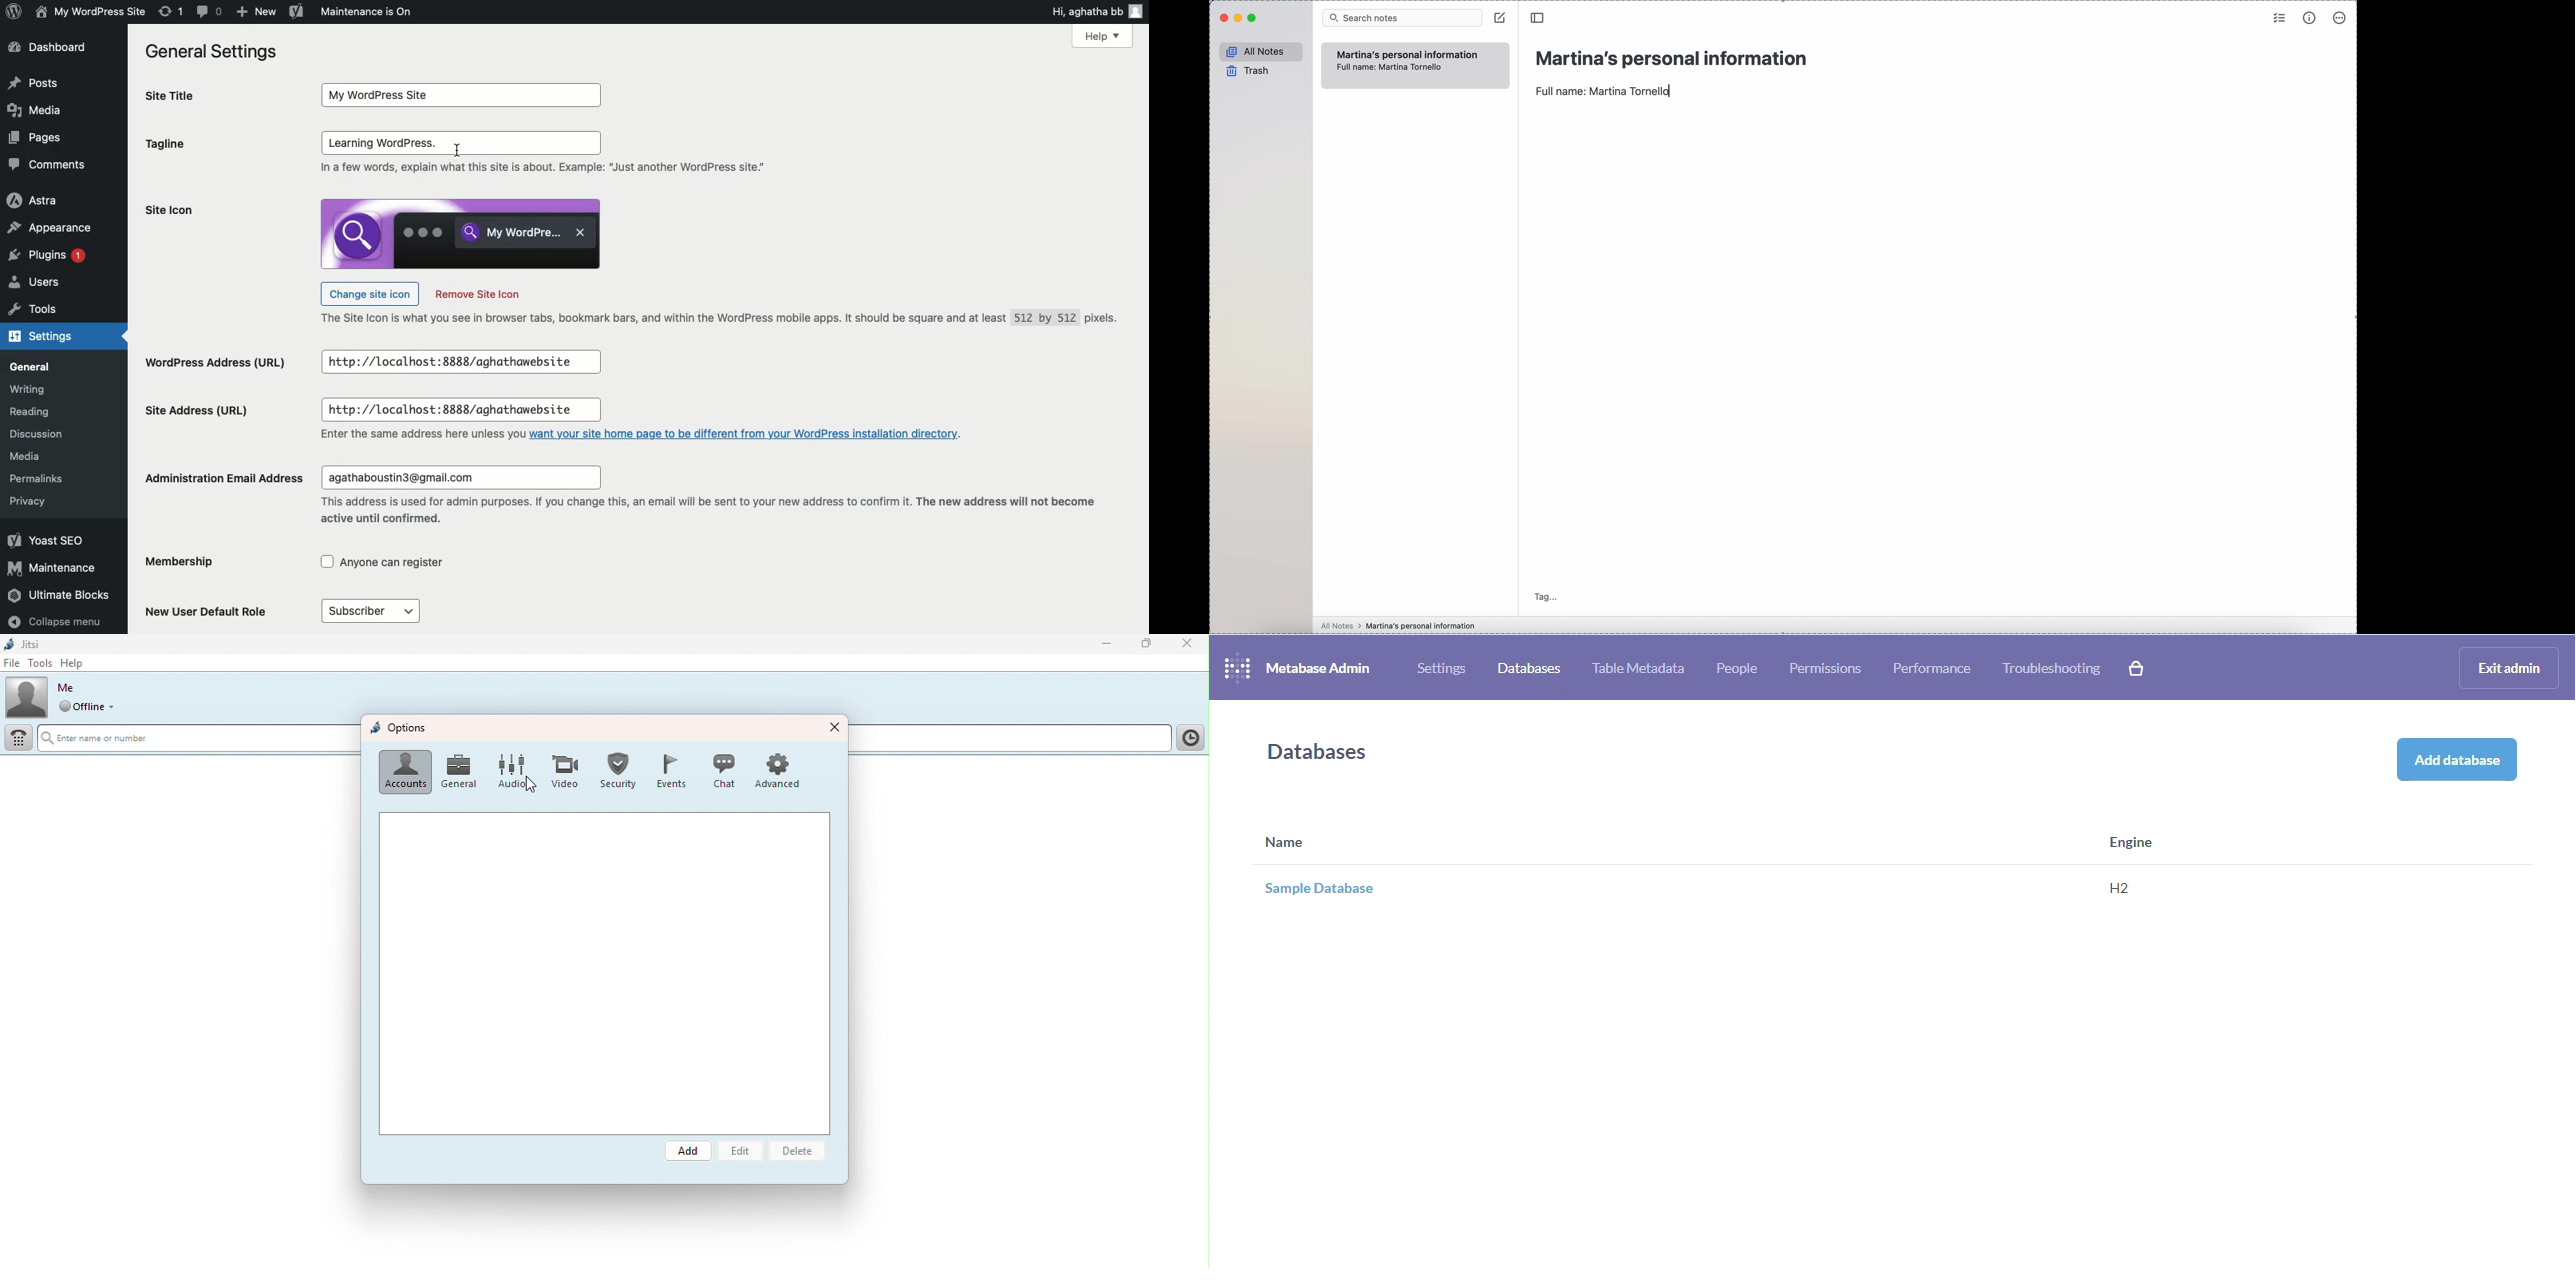 The image size is (2576, 1288). What do you see at coordinates (40, 477) in the screenshot?
I see `Permalinks` at bounding box center [40, 477].